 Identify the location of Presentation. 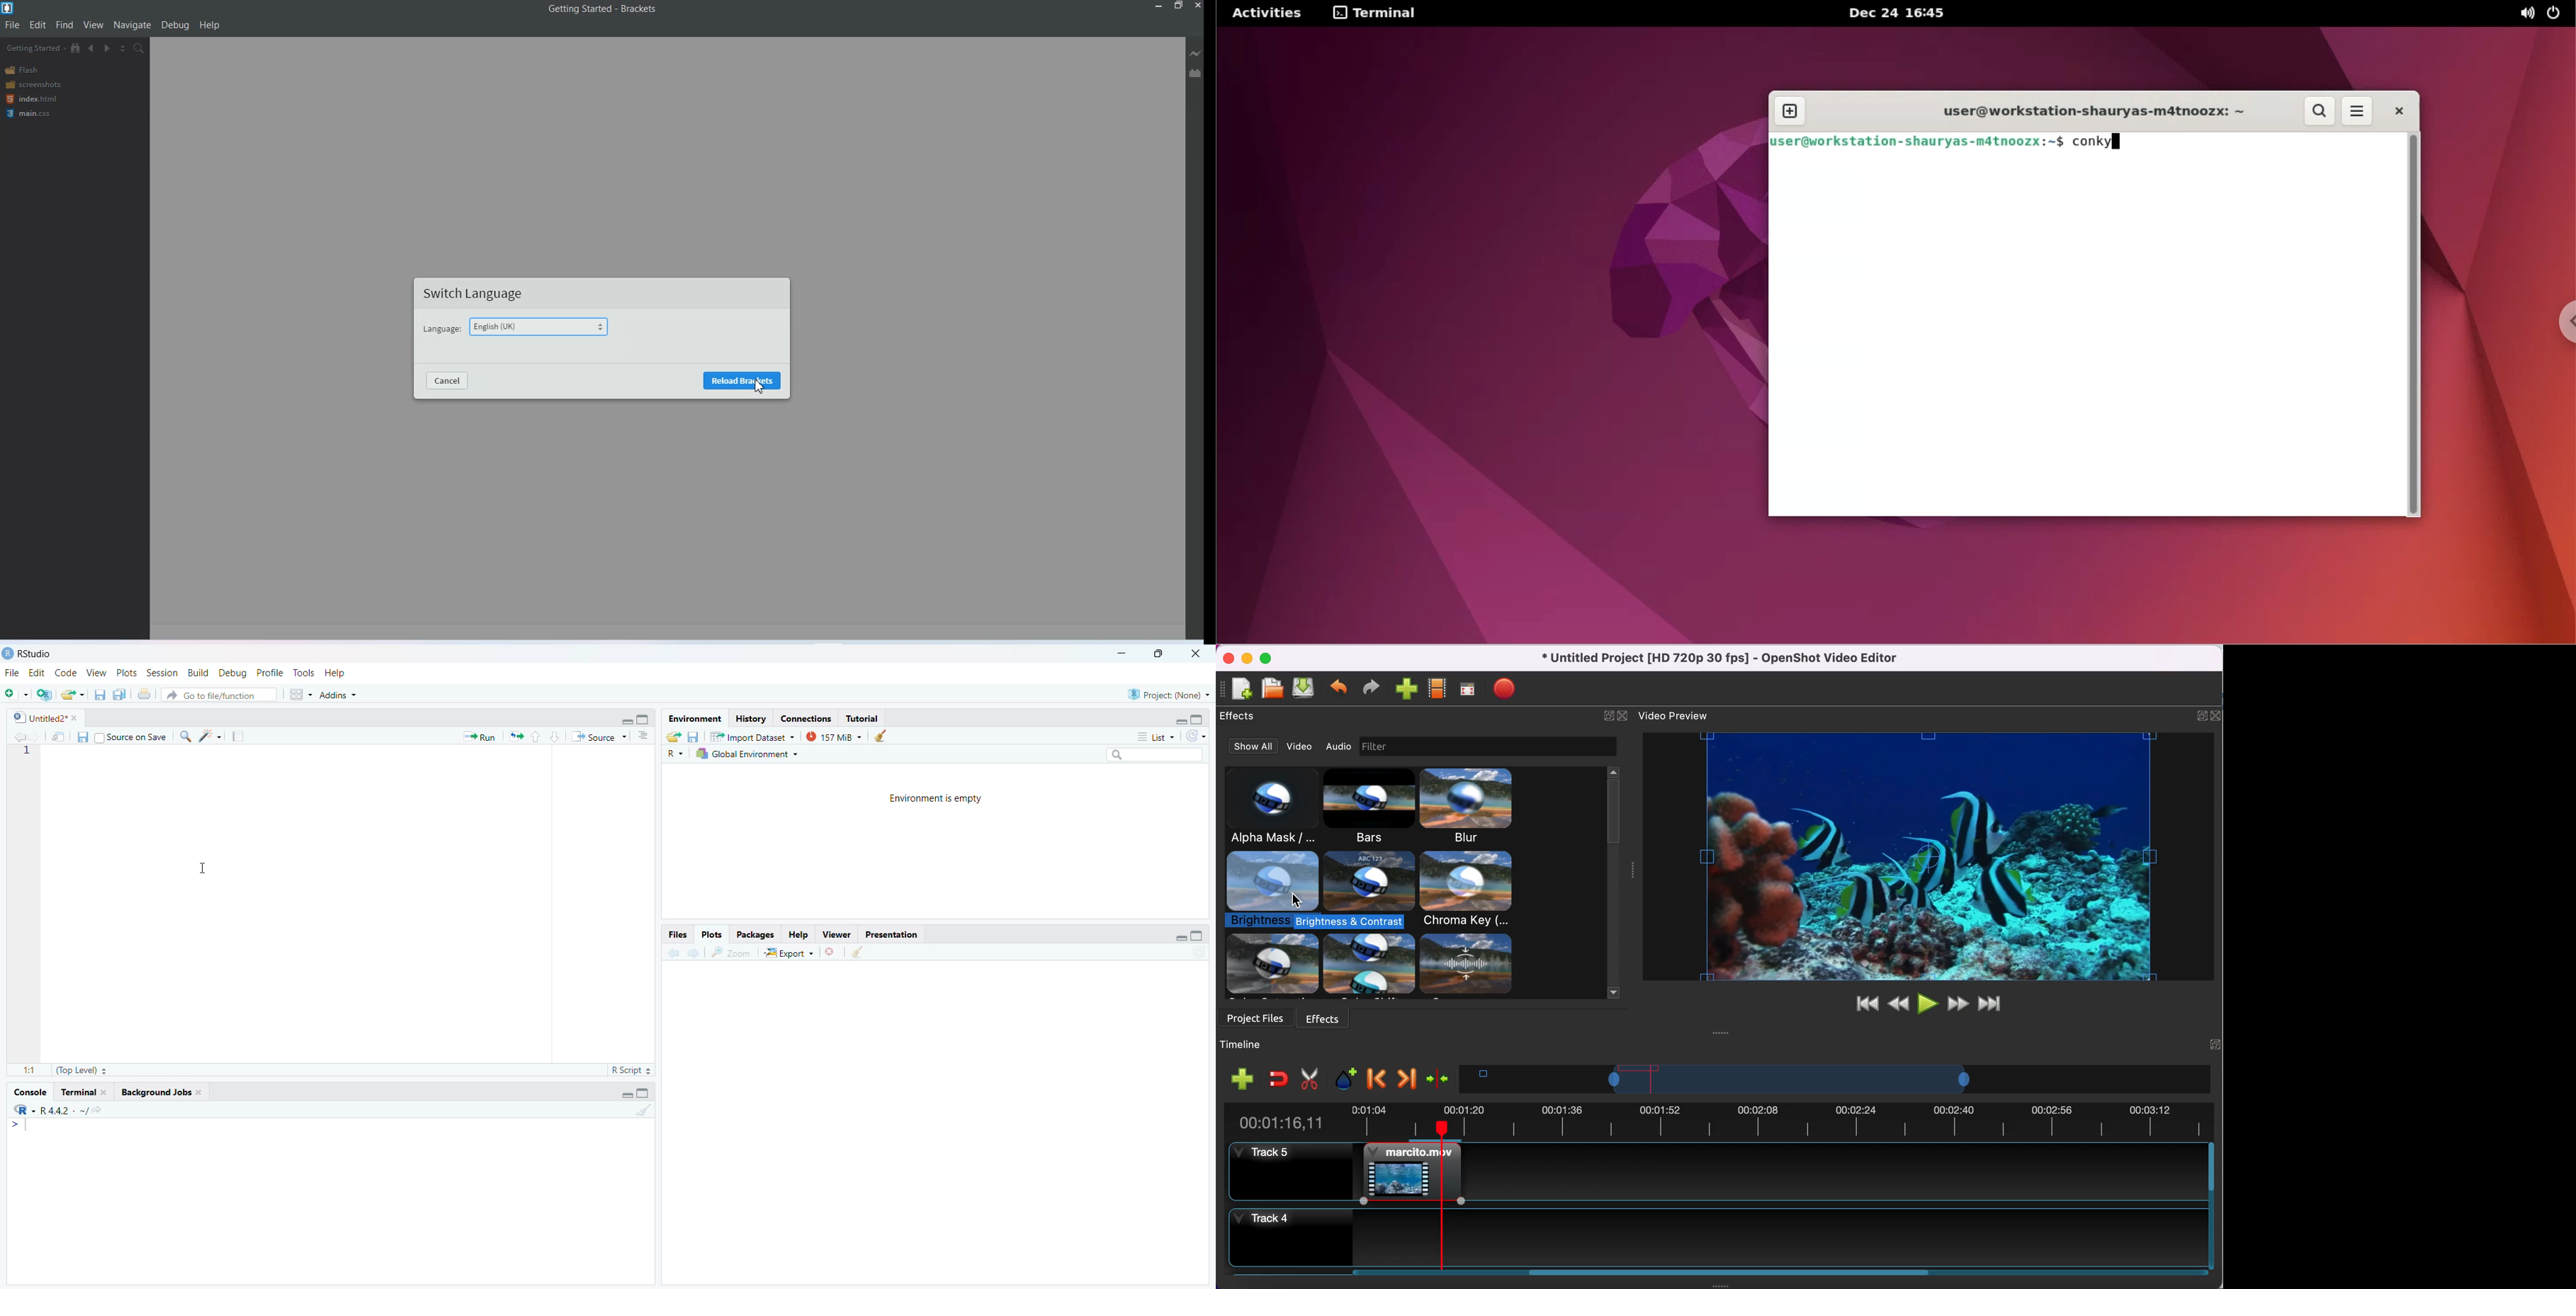
(893, 934).